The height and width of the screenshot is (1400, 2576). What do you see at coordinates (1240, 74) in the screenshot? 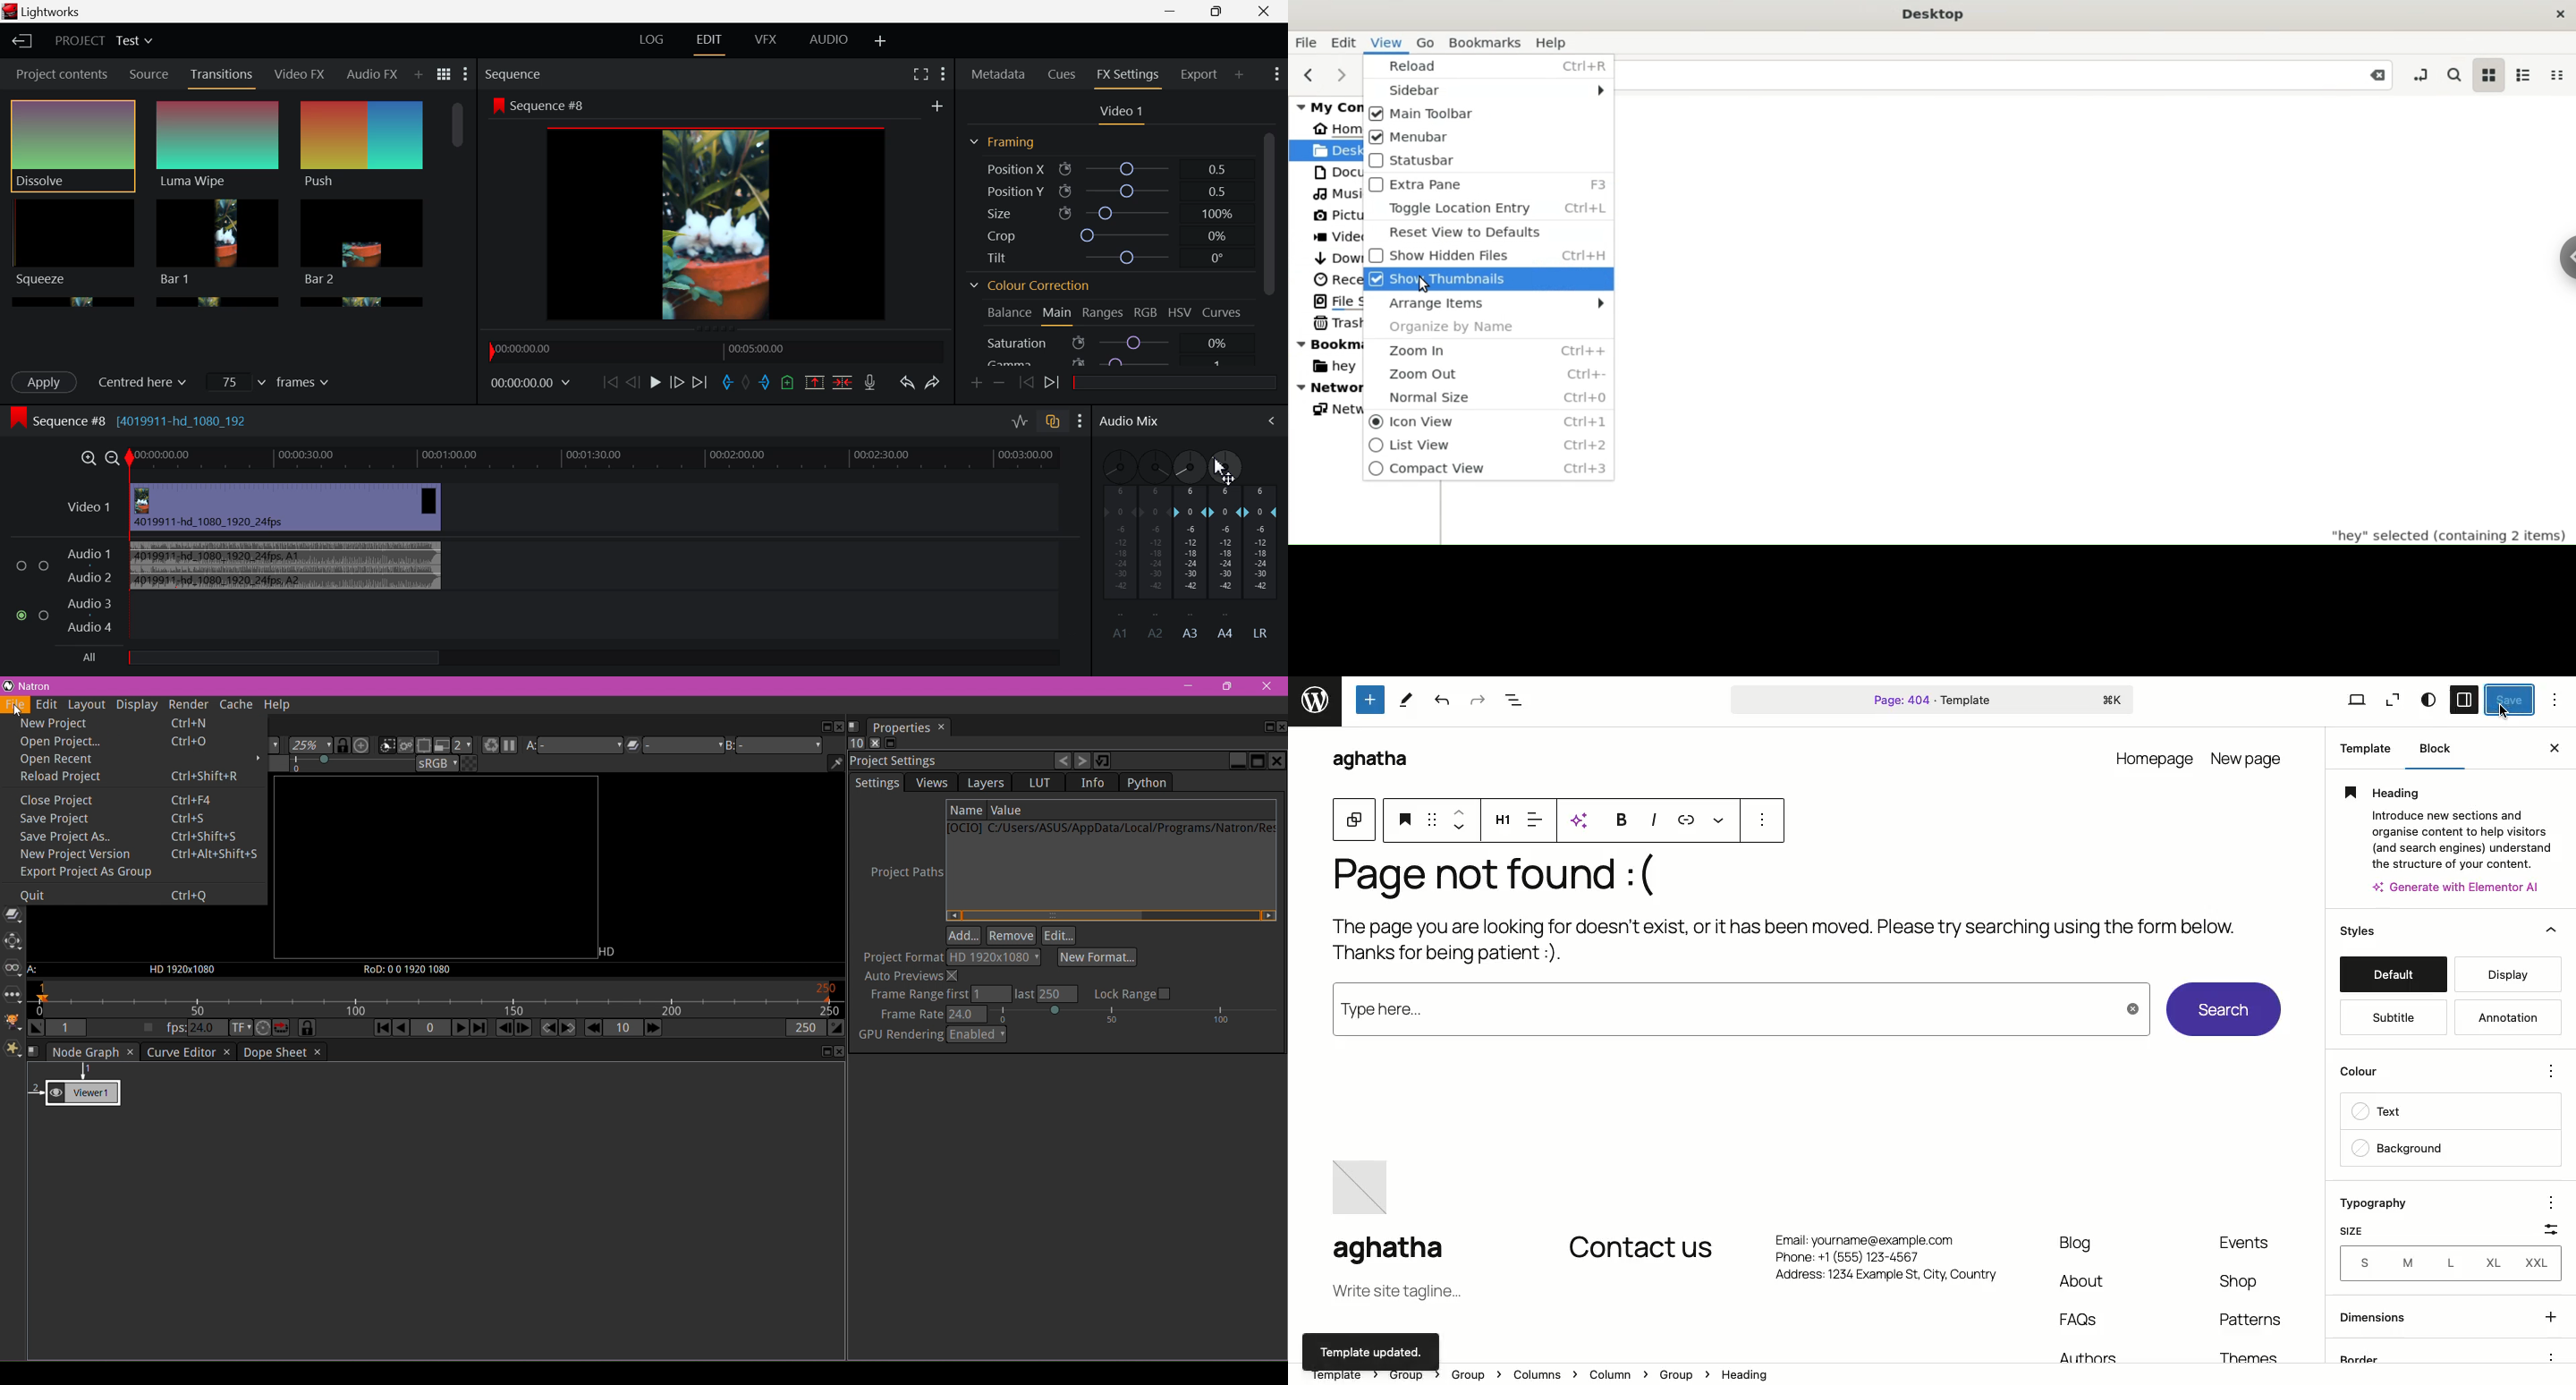
I see `Add Panel` at bounding box center [1240, 74].